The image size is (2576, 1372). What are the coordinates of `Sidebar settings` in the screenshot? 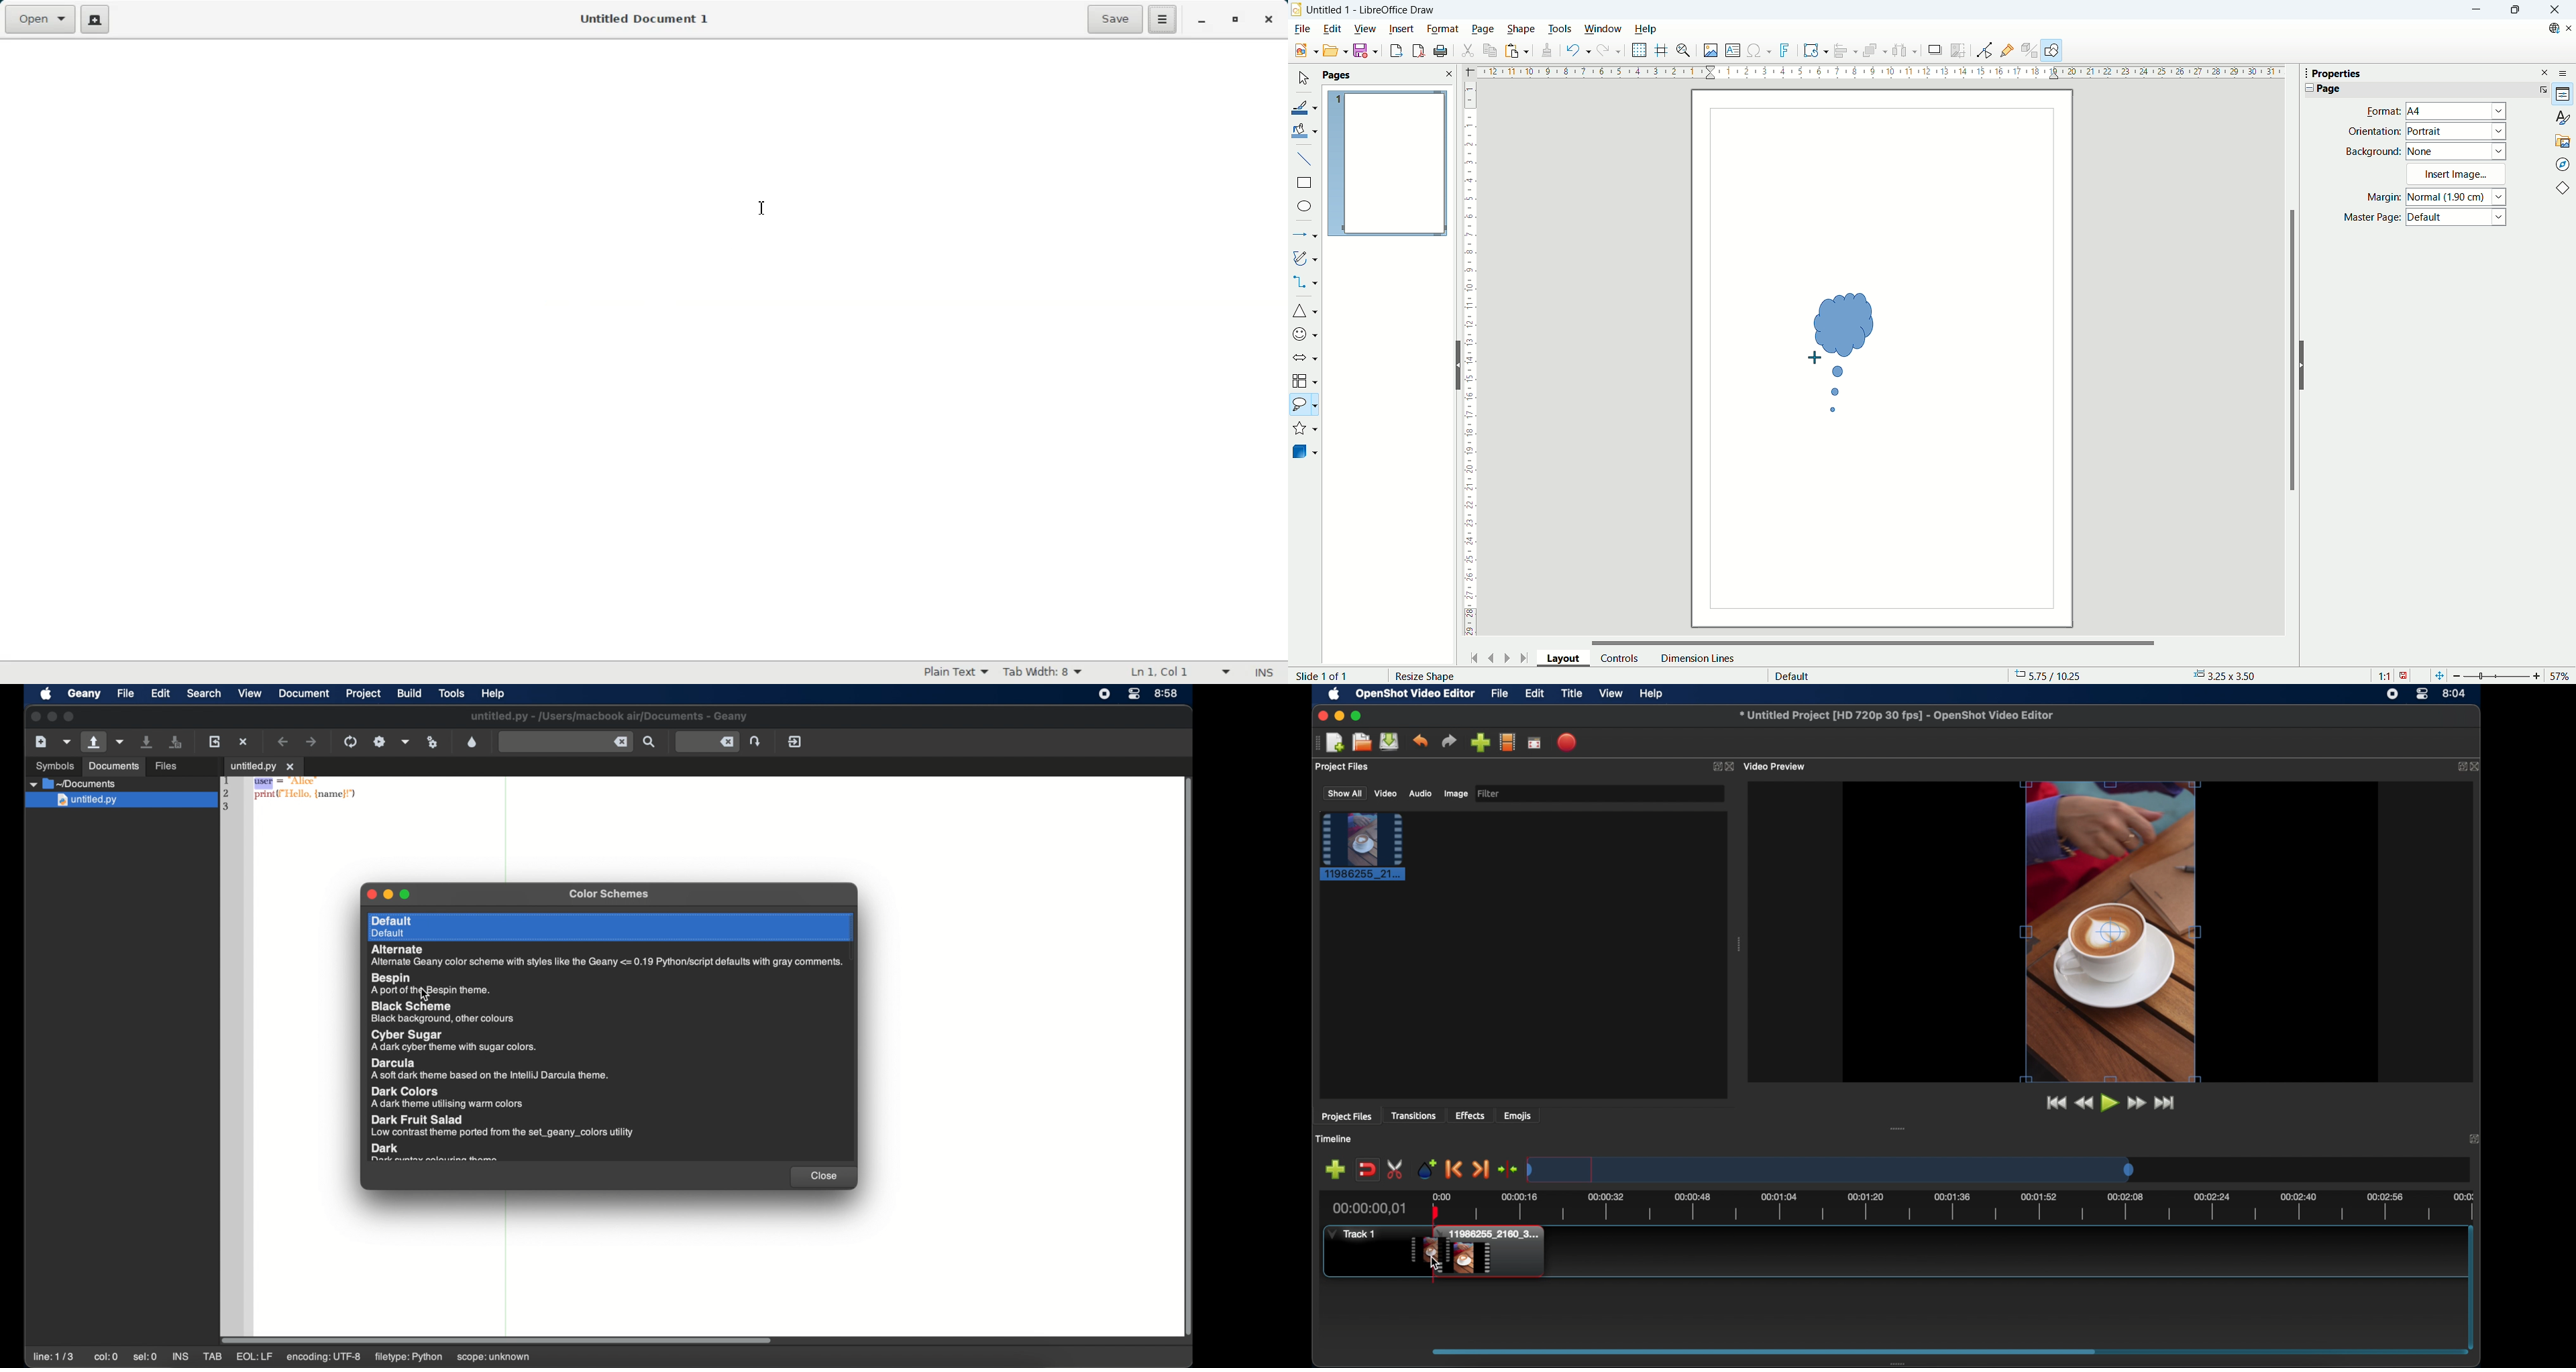 It's located at (2567, 72).